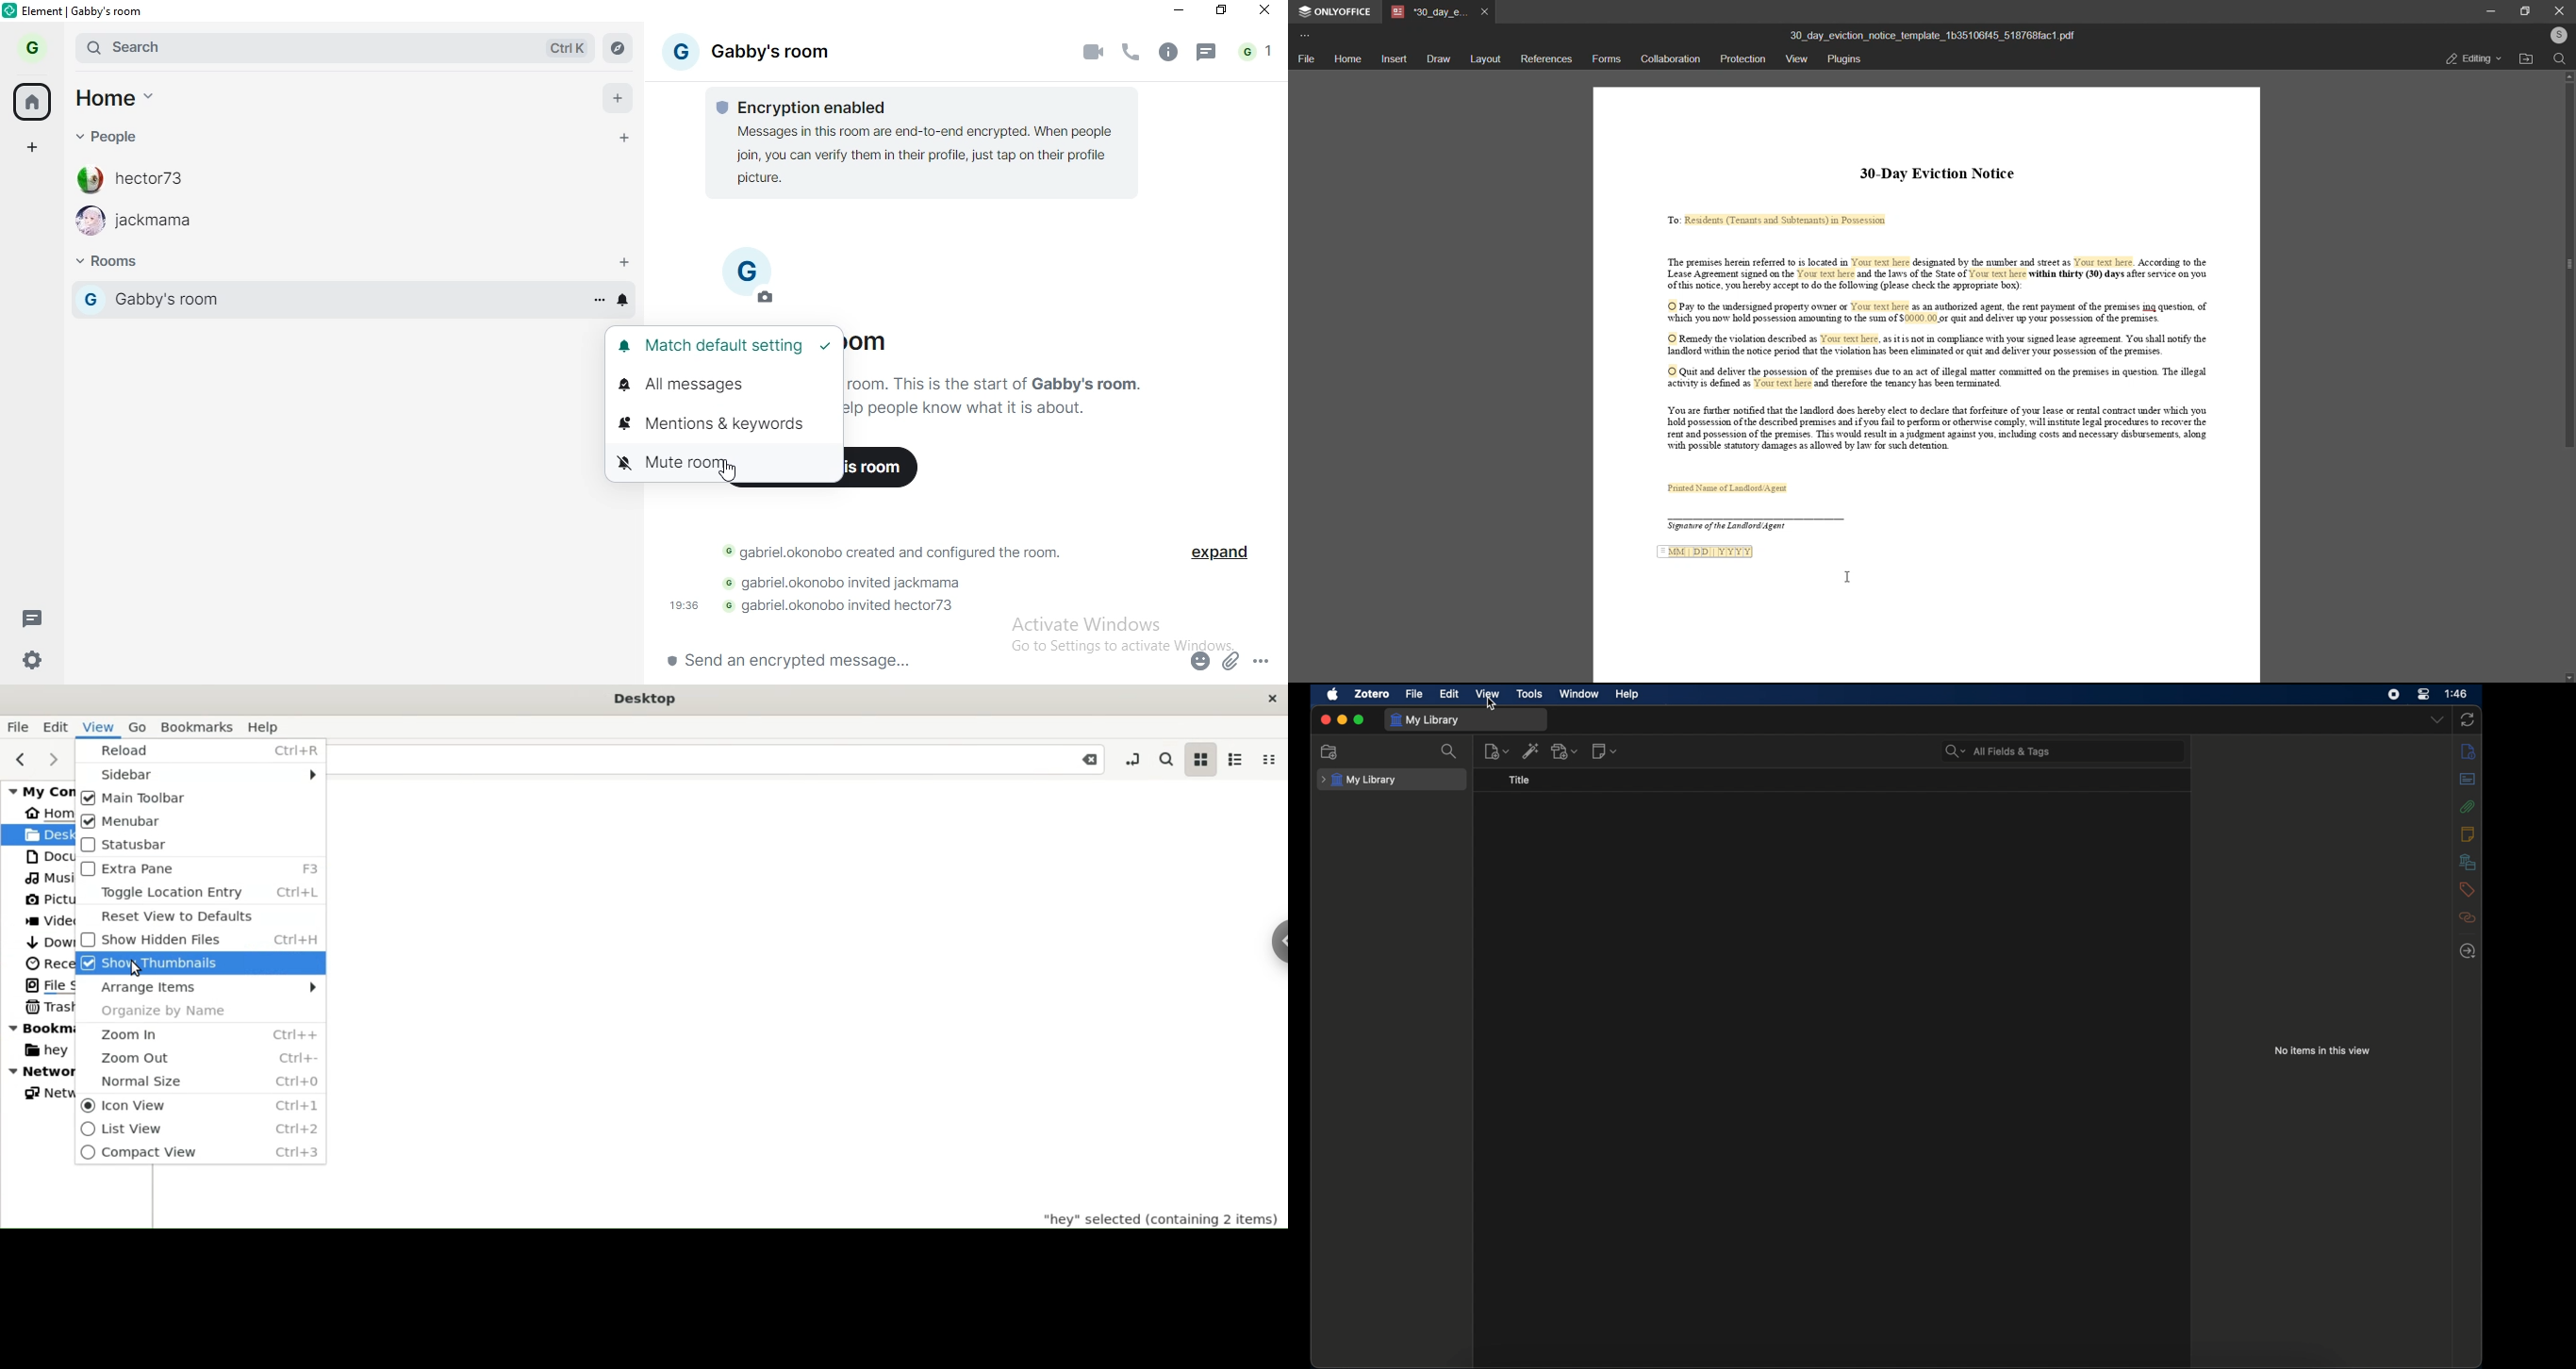 This screenshot has height=1372, width=2576. I want to click on edit, so click(767, 299).